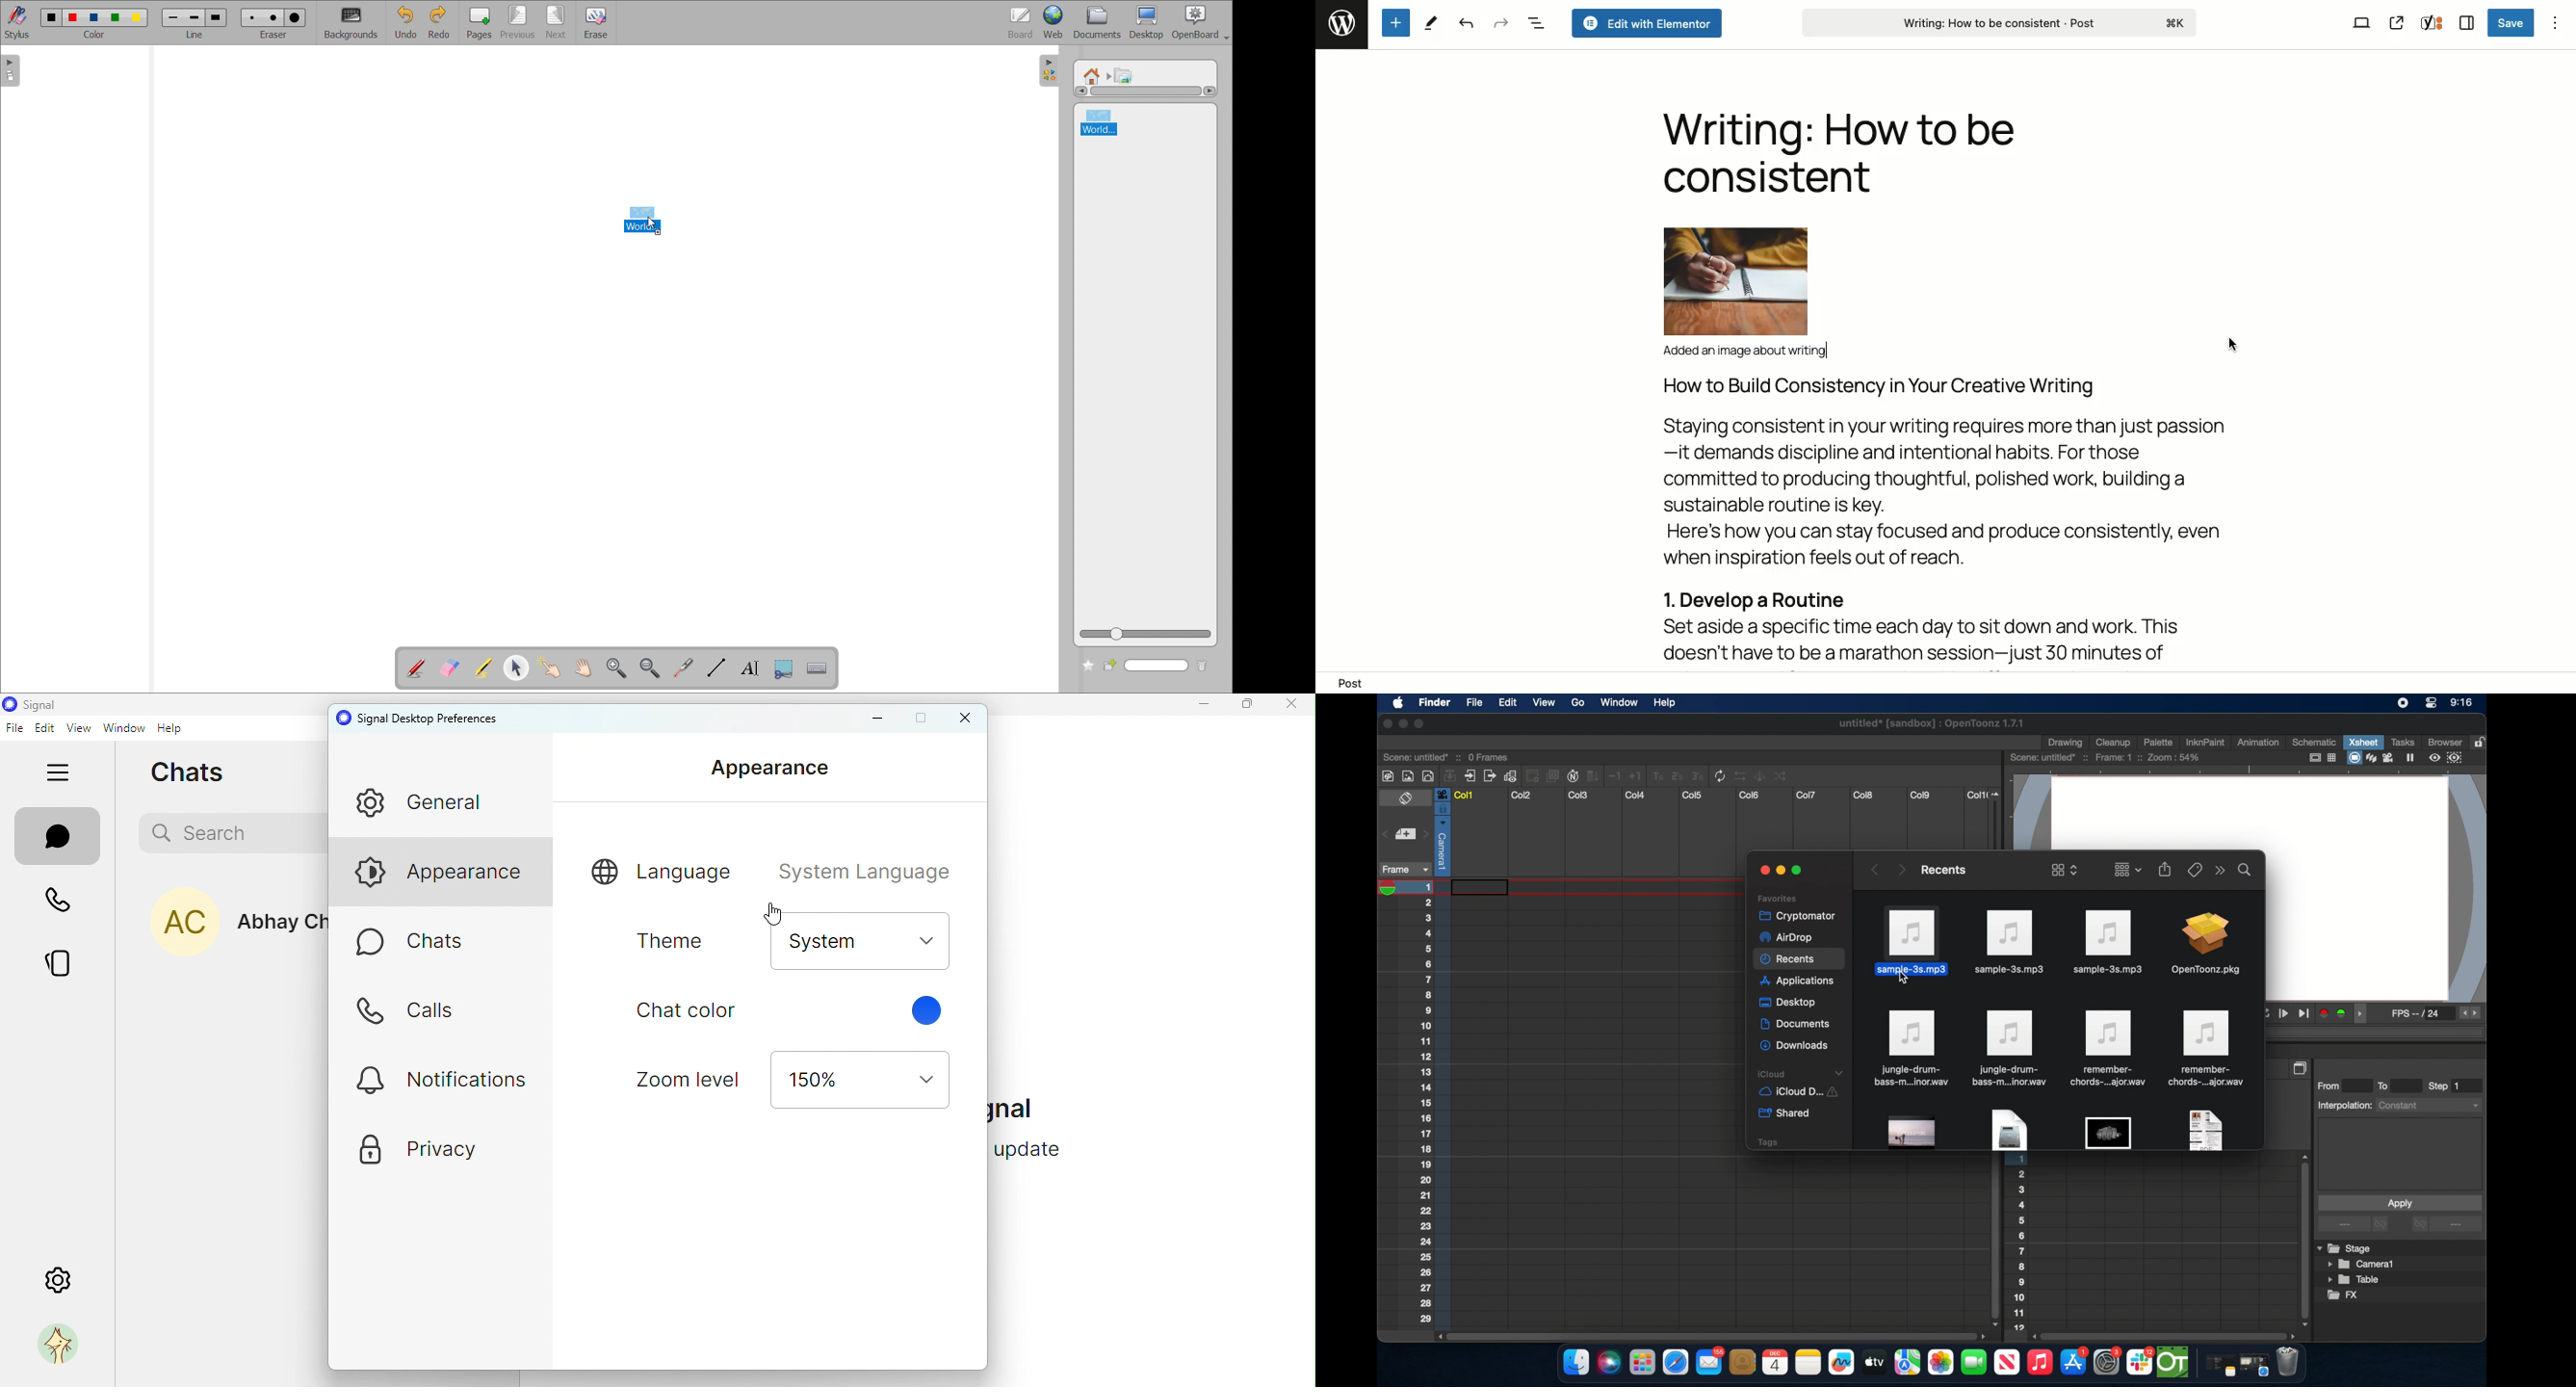 This screenshot has width=2576, height=1400. I want to click on scroll page, so click(582, 668).